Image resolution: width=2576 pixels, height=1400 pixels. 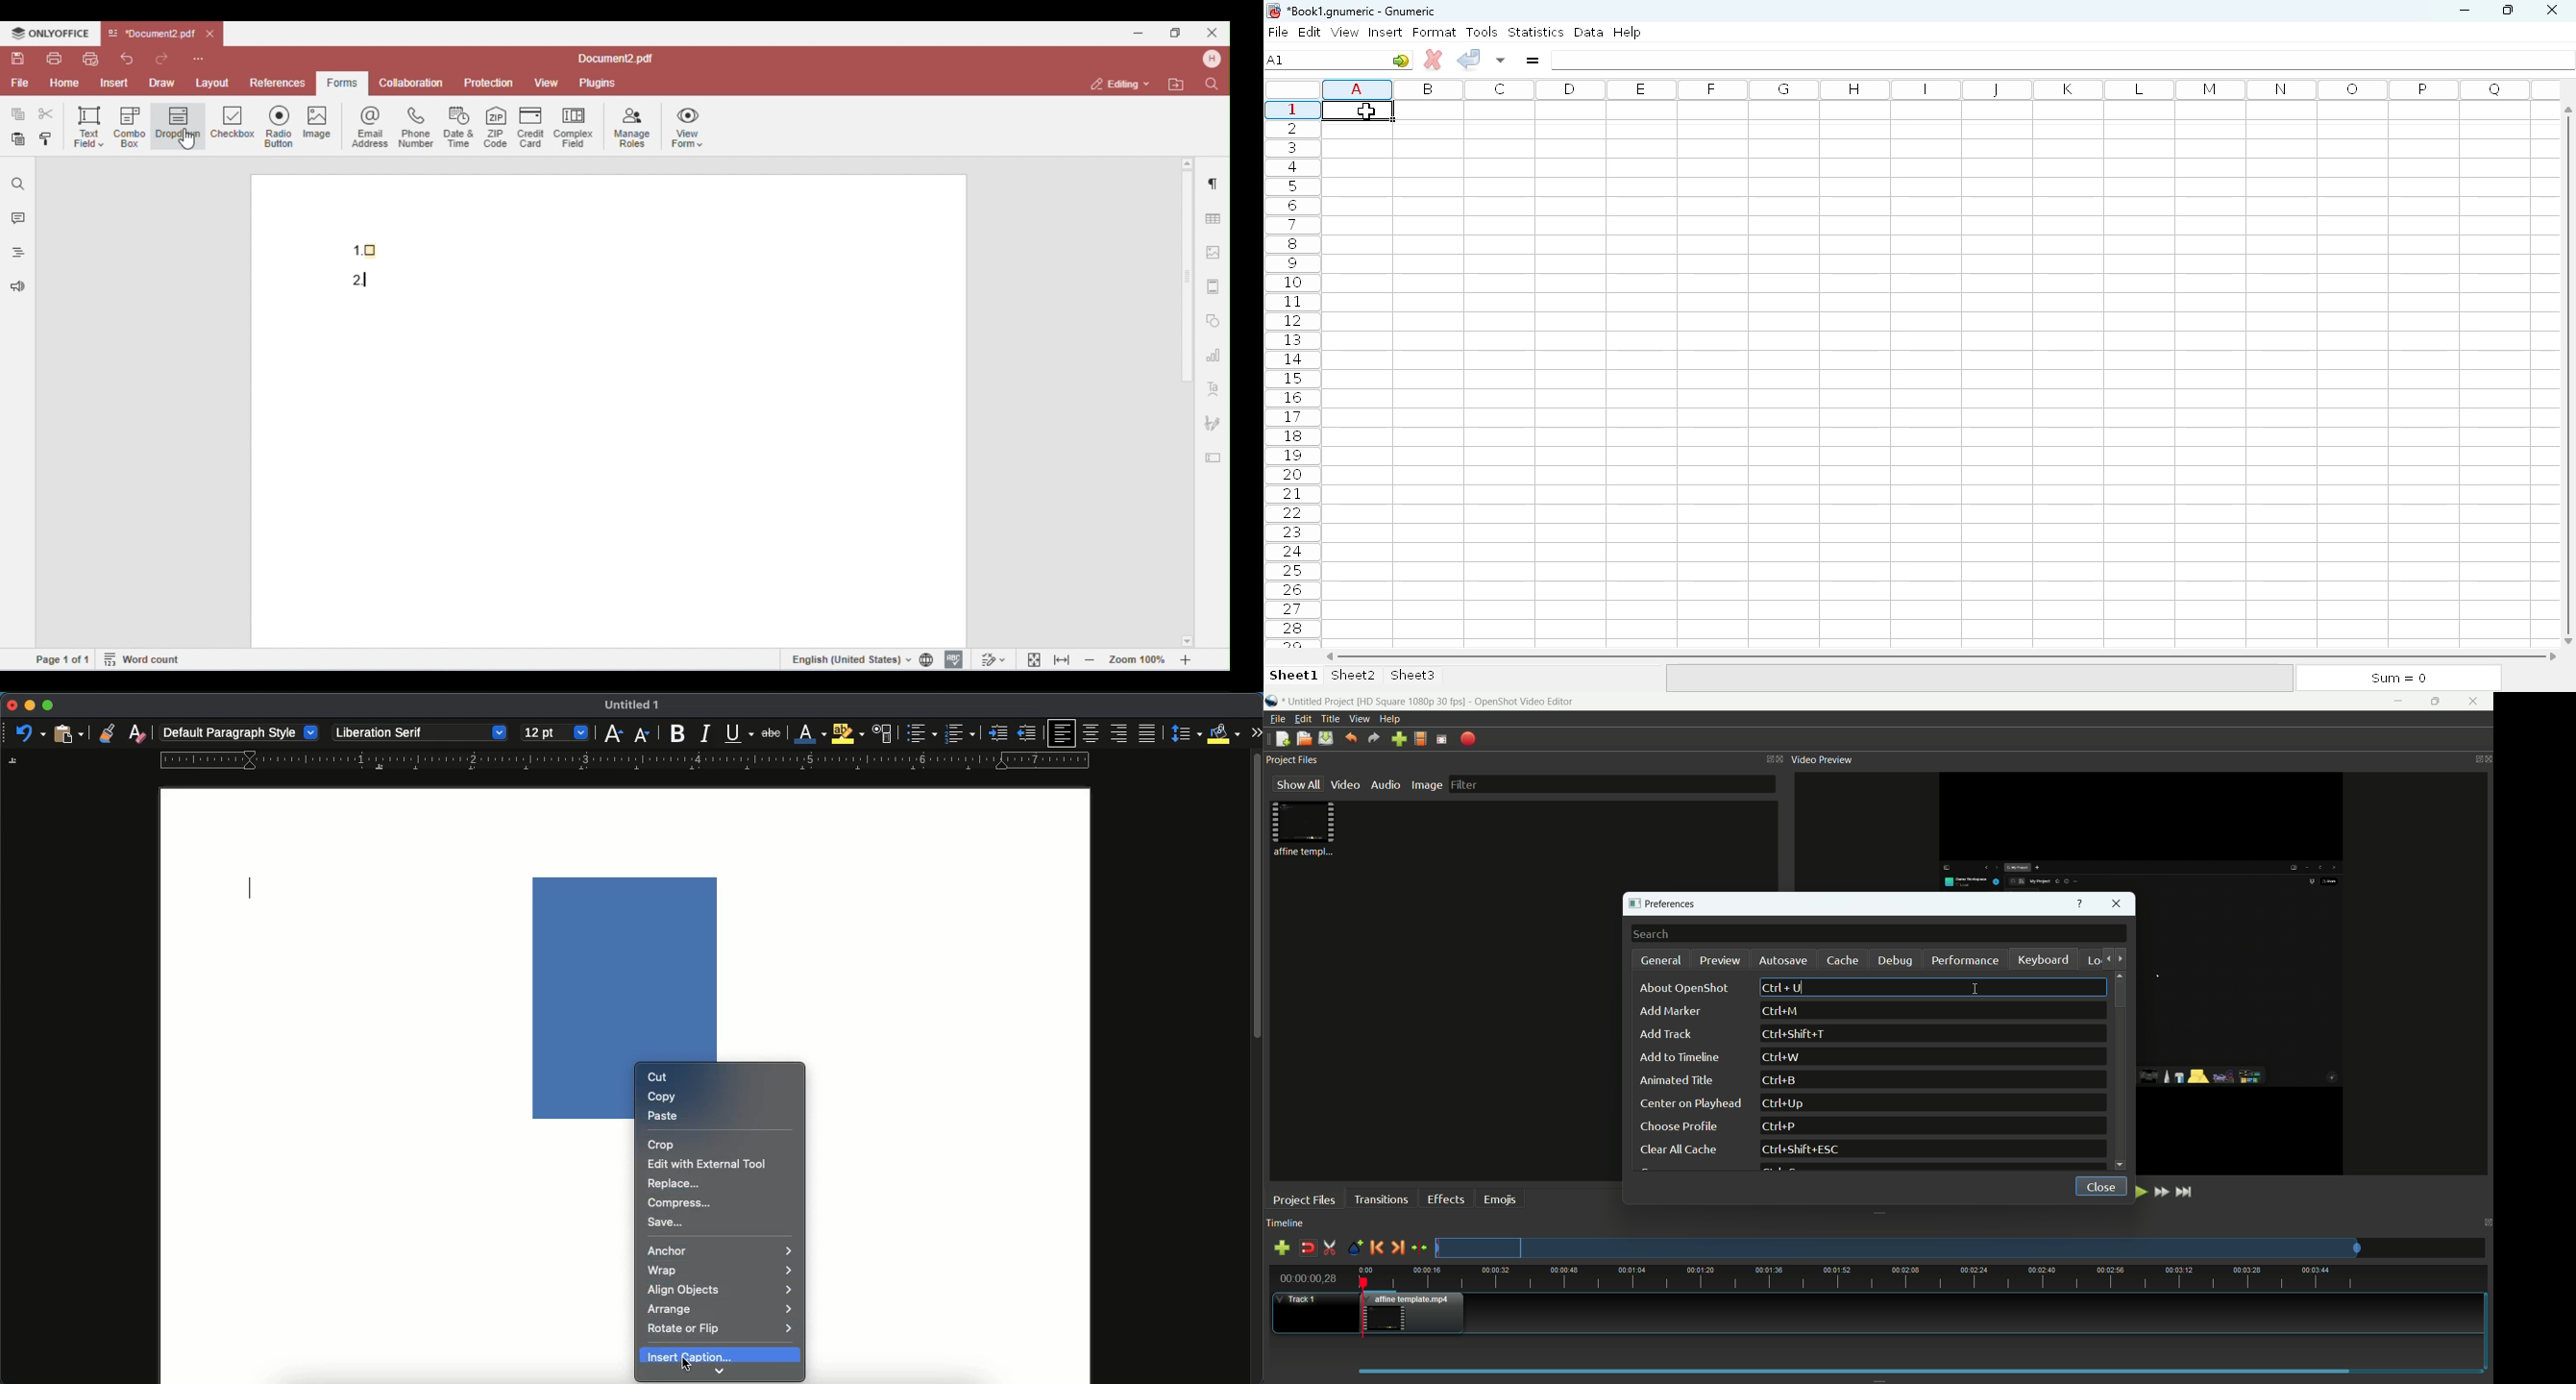 What do you see at coordinates (1118, 733) in the screenshot?
I see `right align` at bounding box center [1118, 733].